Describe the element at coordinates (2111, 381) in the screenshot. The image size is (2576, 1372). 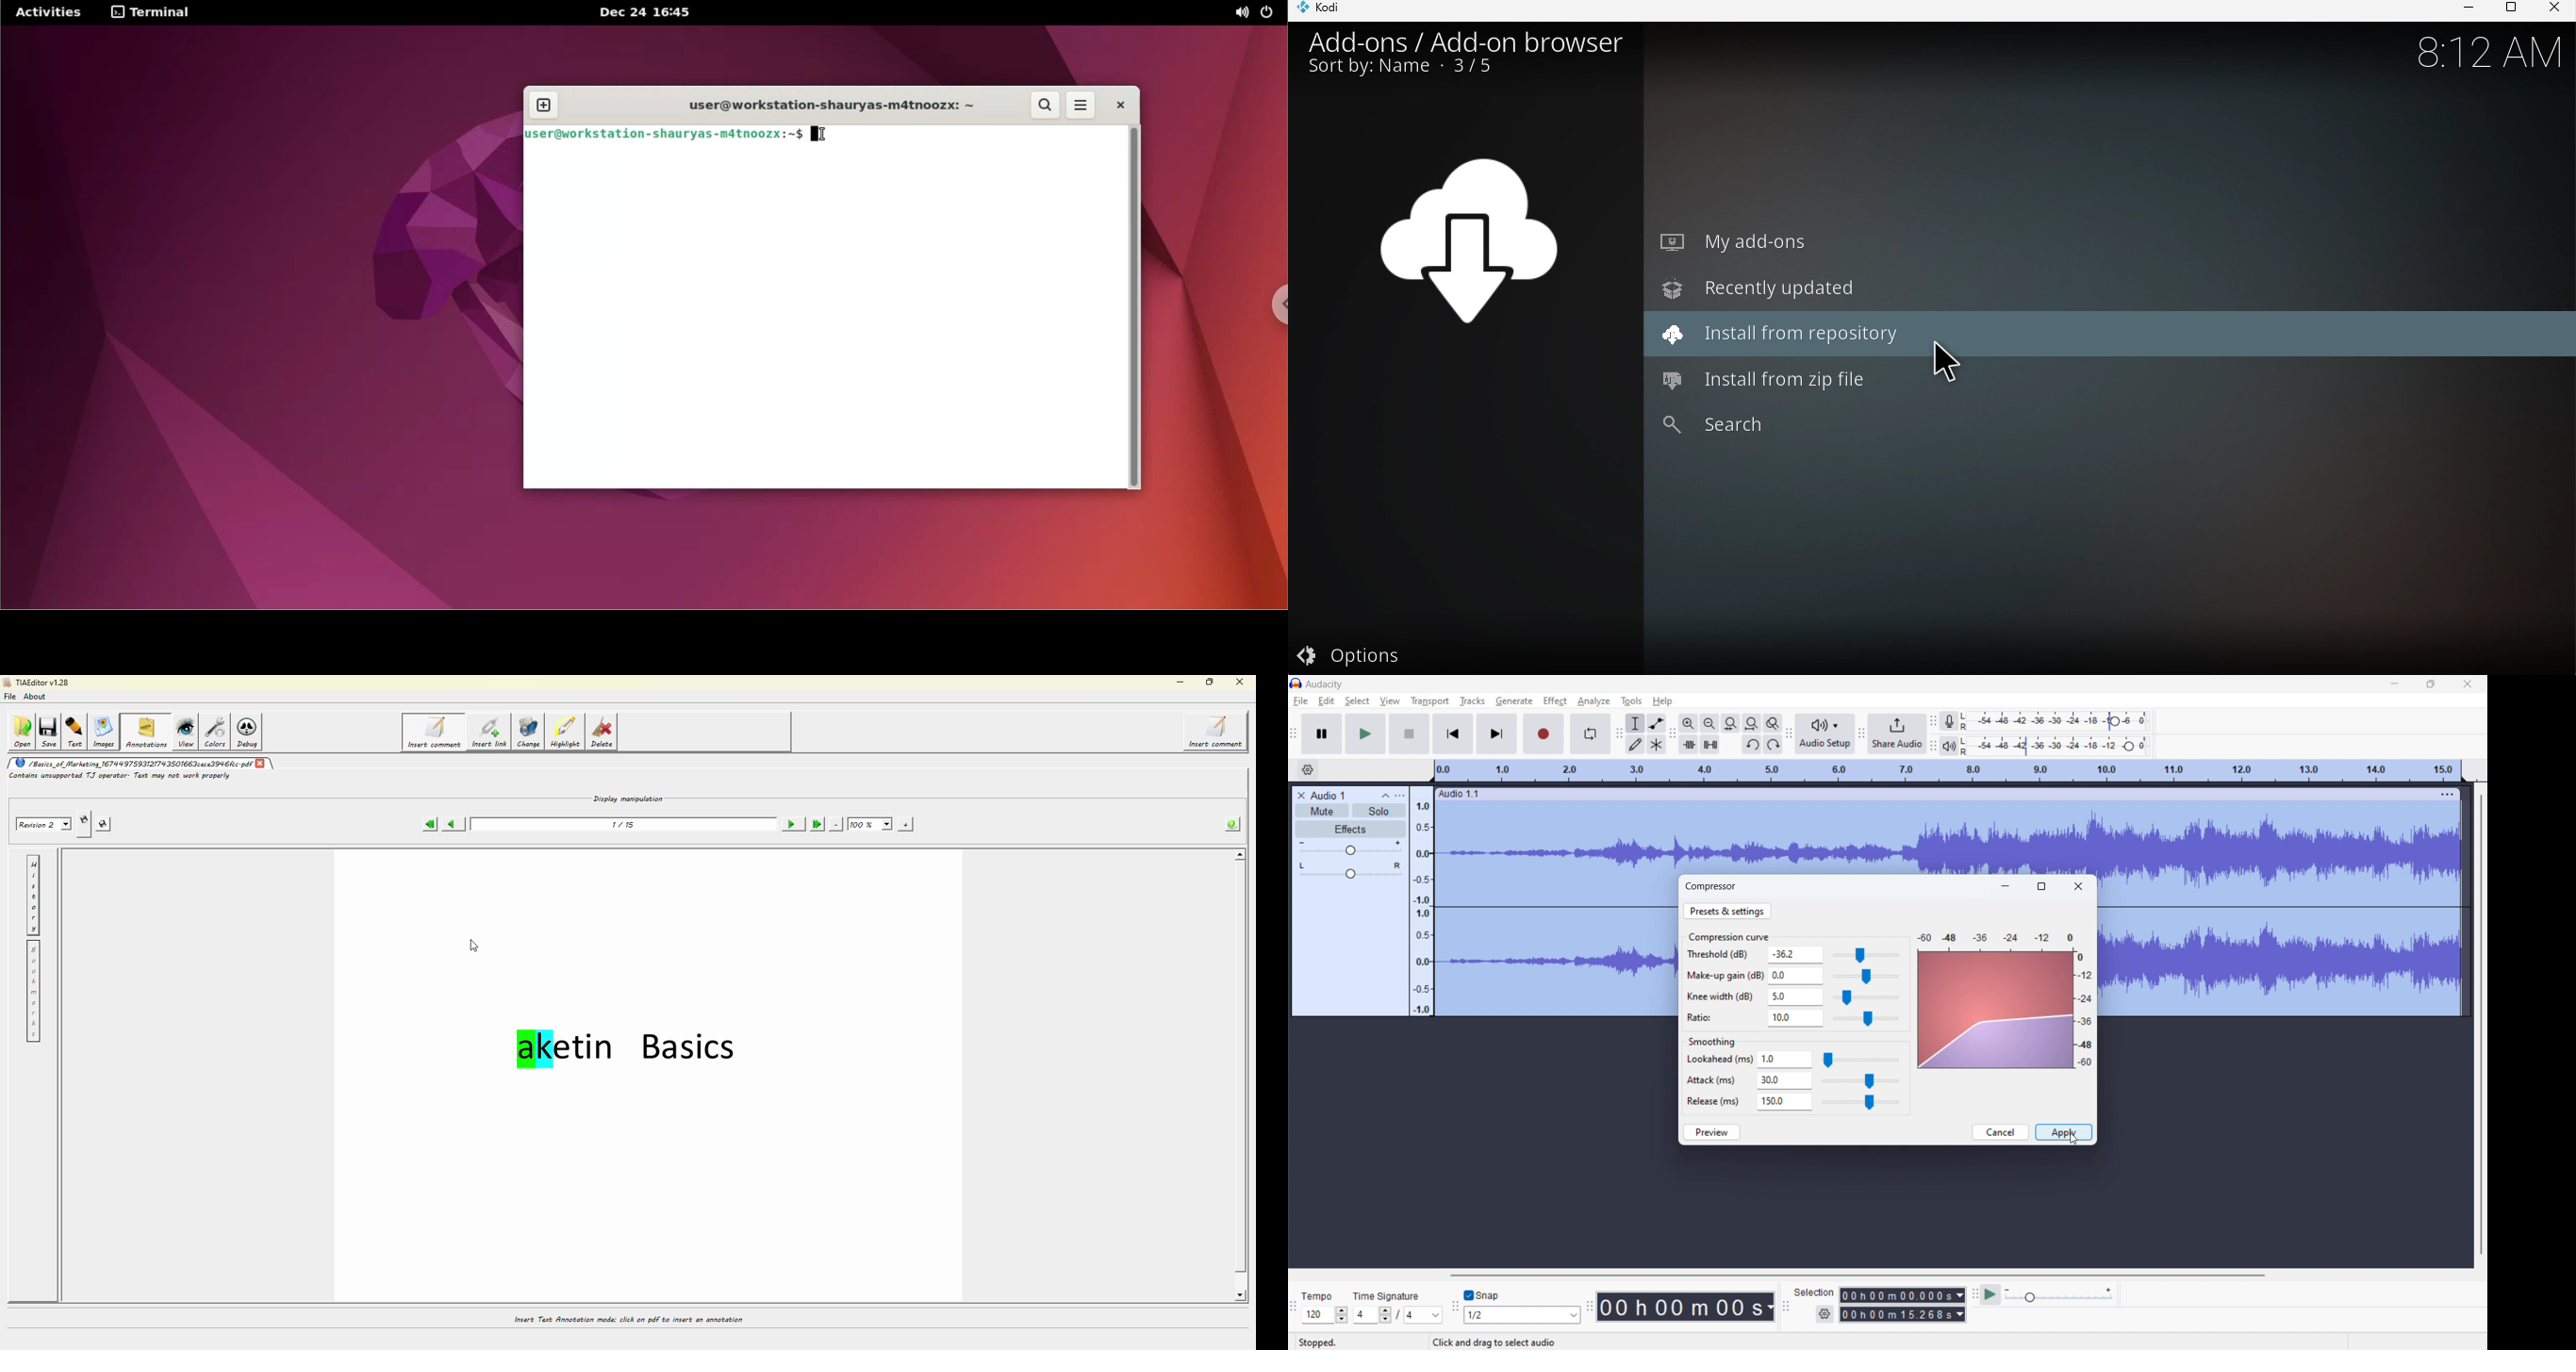
I see `Install from zip file` at that location.